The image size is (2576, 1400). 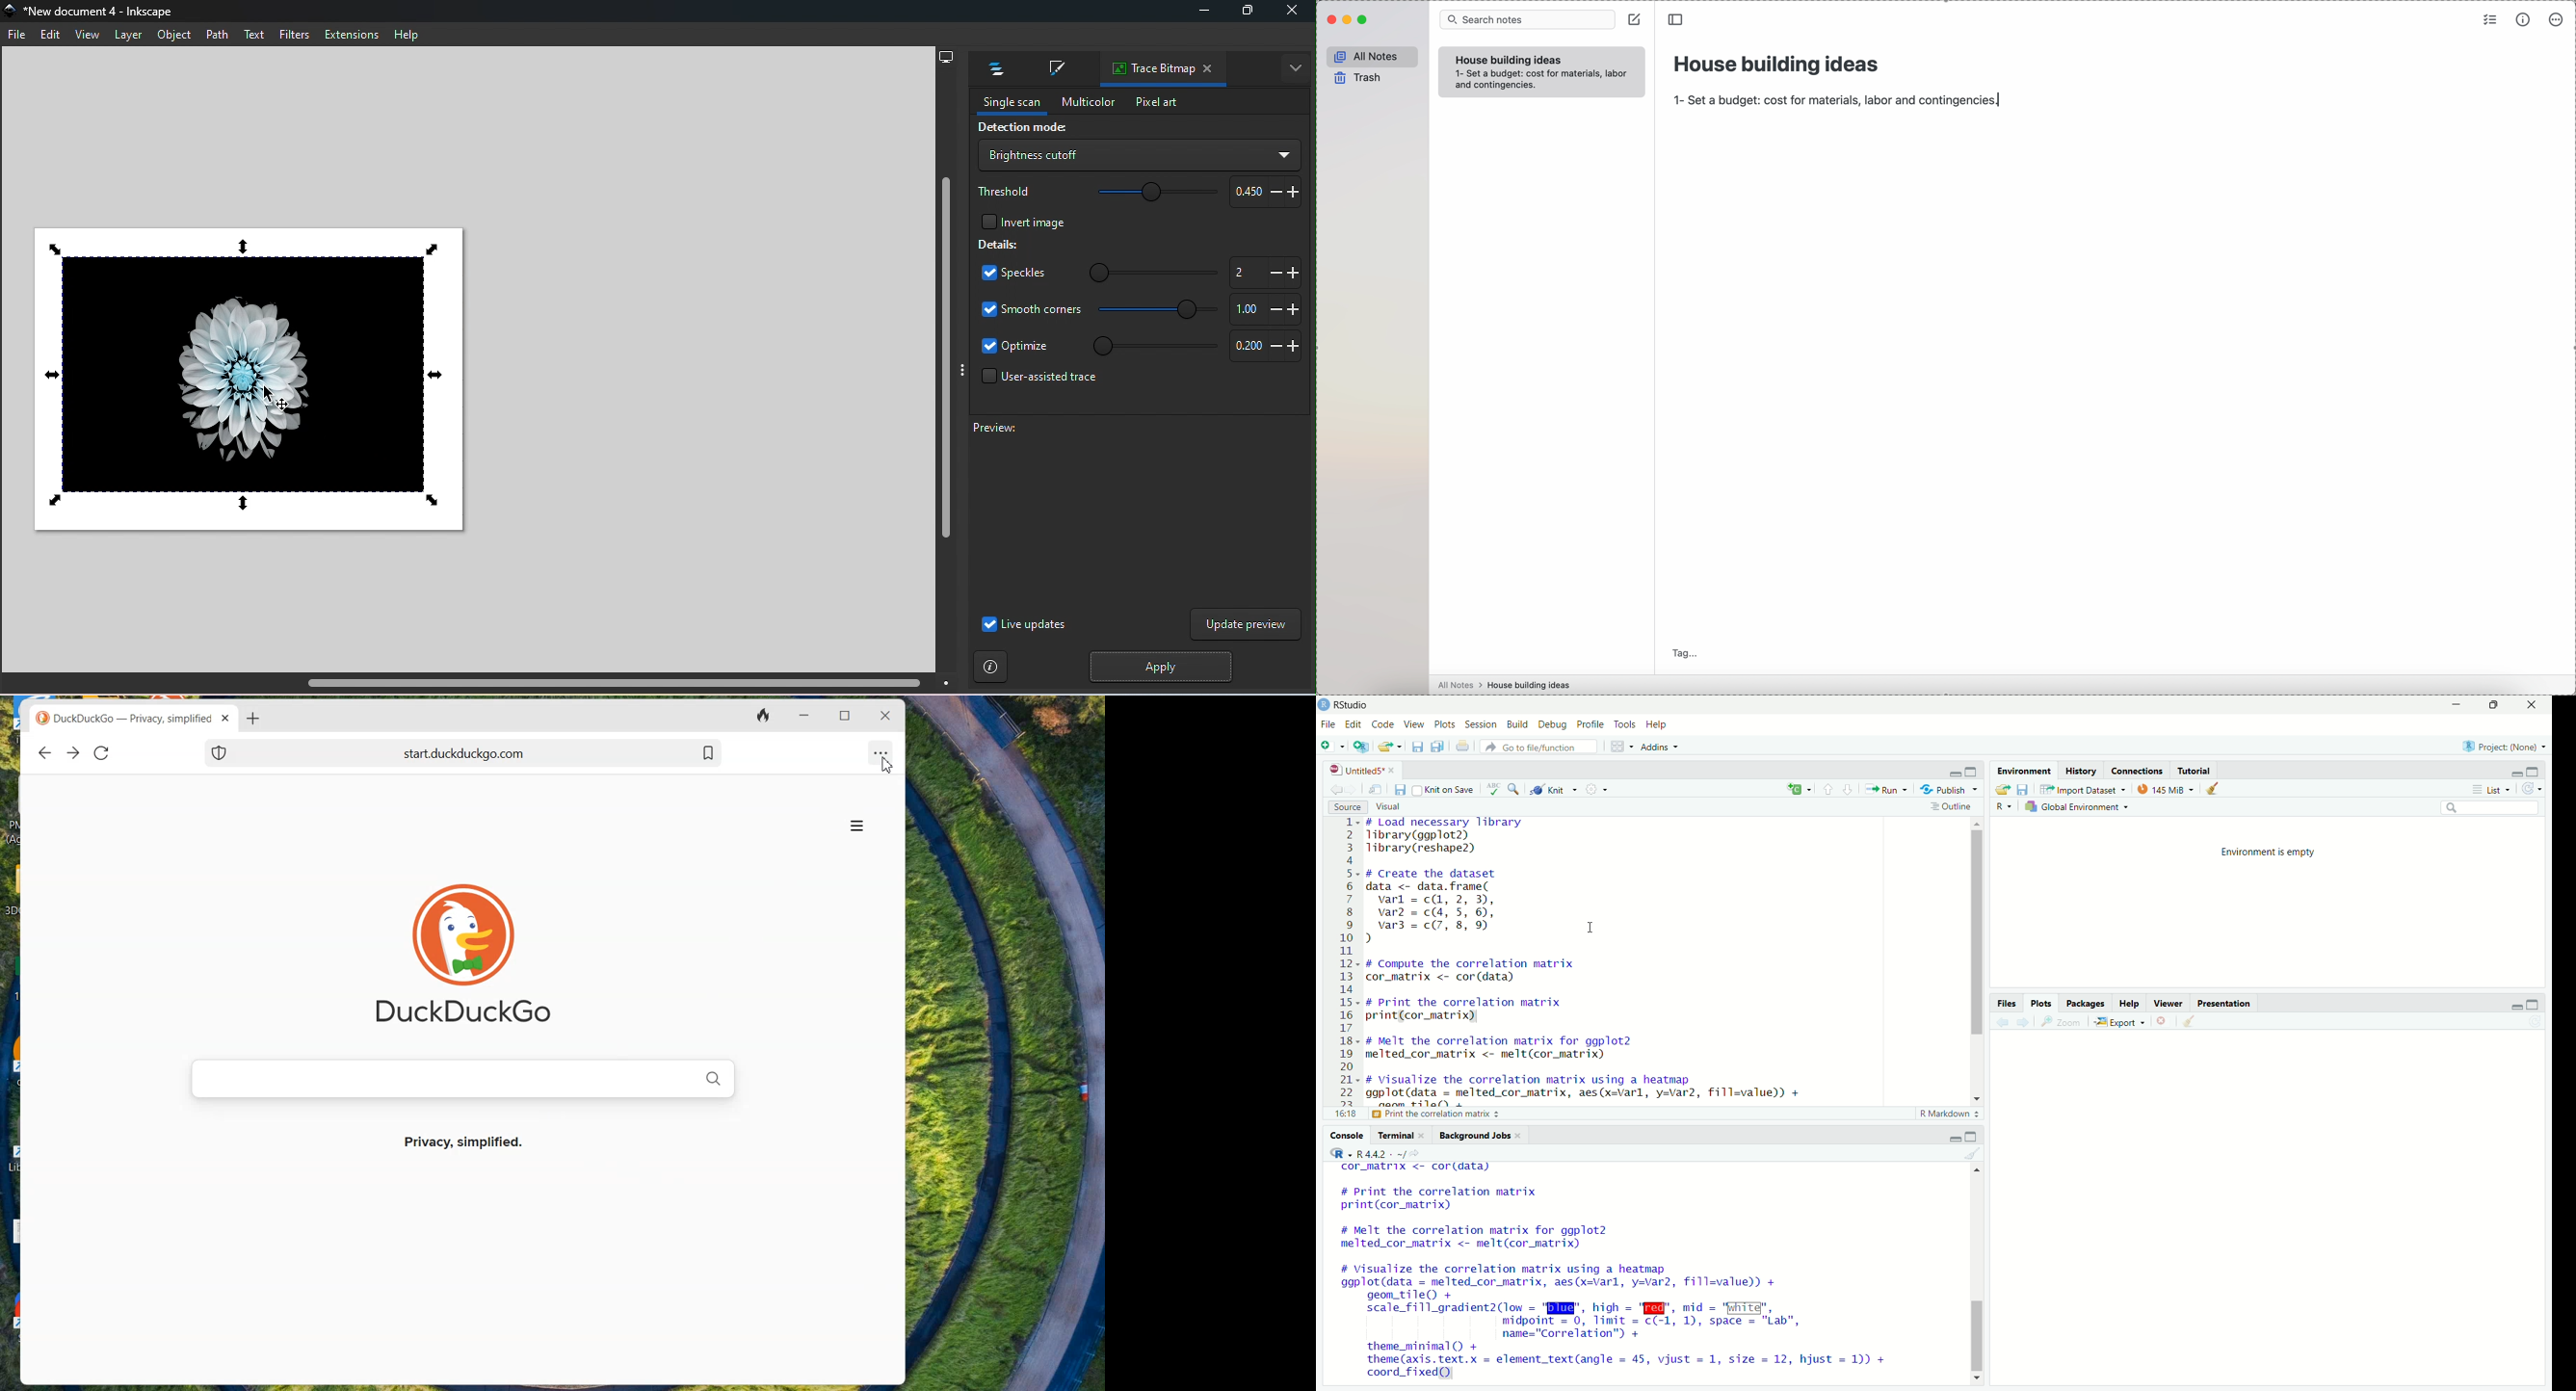 I want to click on history, so click(x=2083, y=770).